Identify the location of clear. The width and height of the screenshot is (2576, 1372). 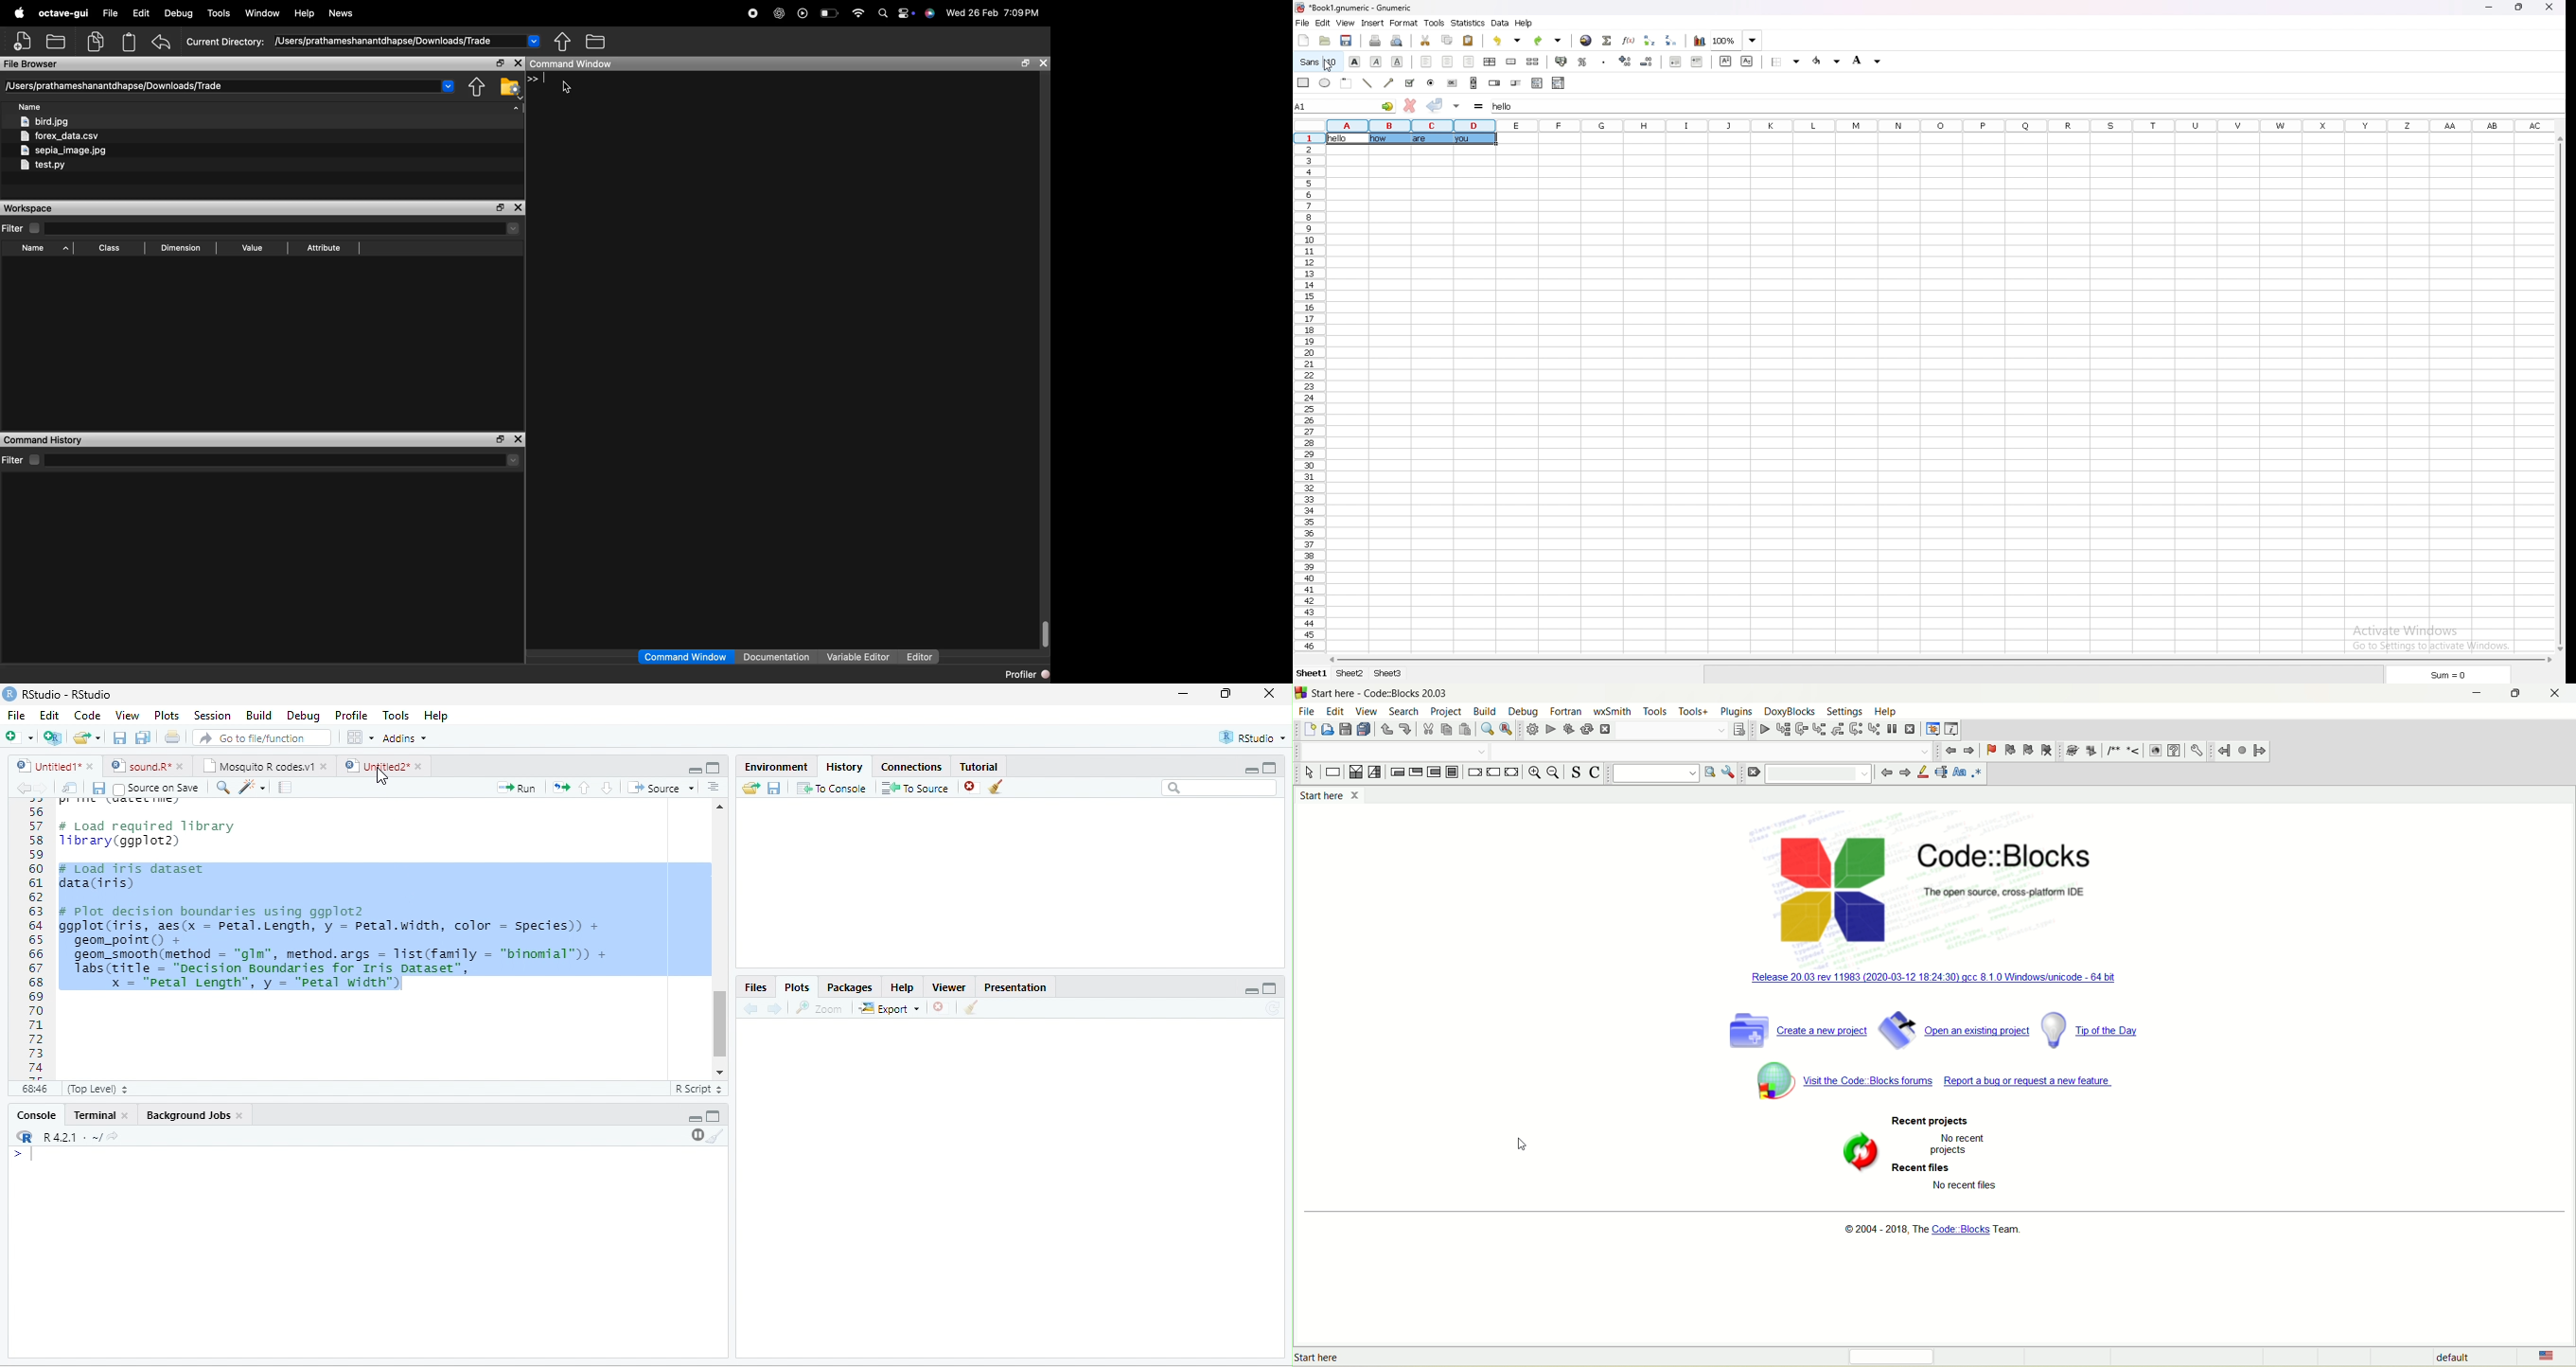
(996, 787).